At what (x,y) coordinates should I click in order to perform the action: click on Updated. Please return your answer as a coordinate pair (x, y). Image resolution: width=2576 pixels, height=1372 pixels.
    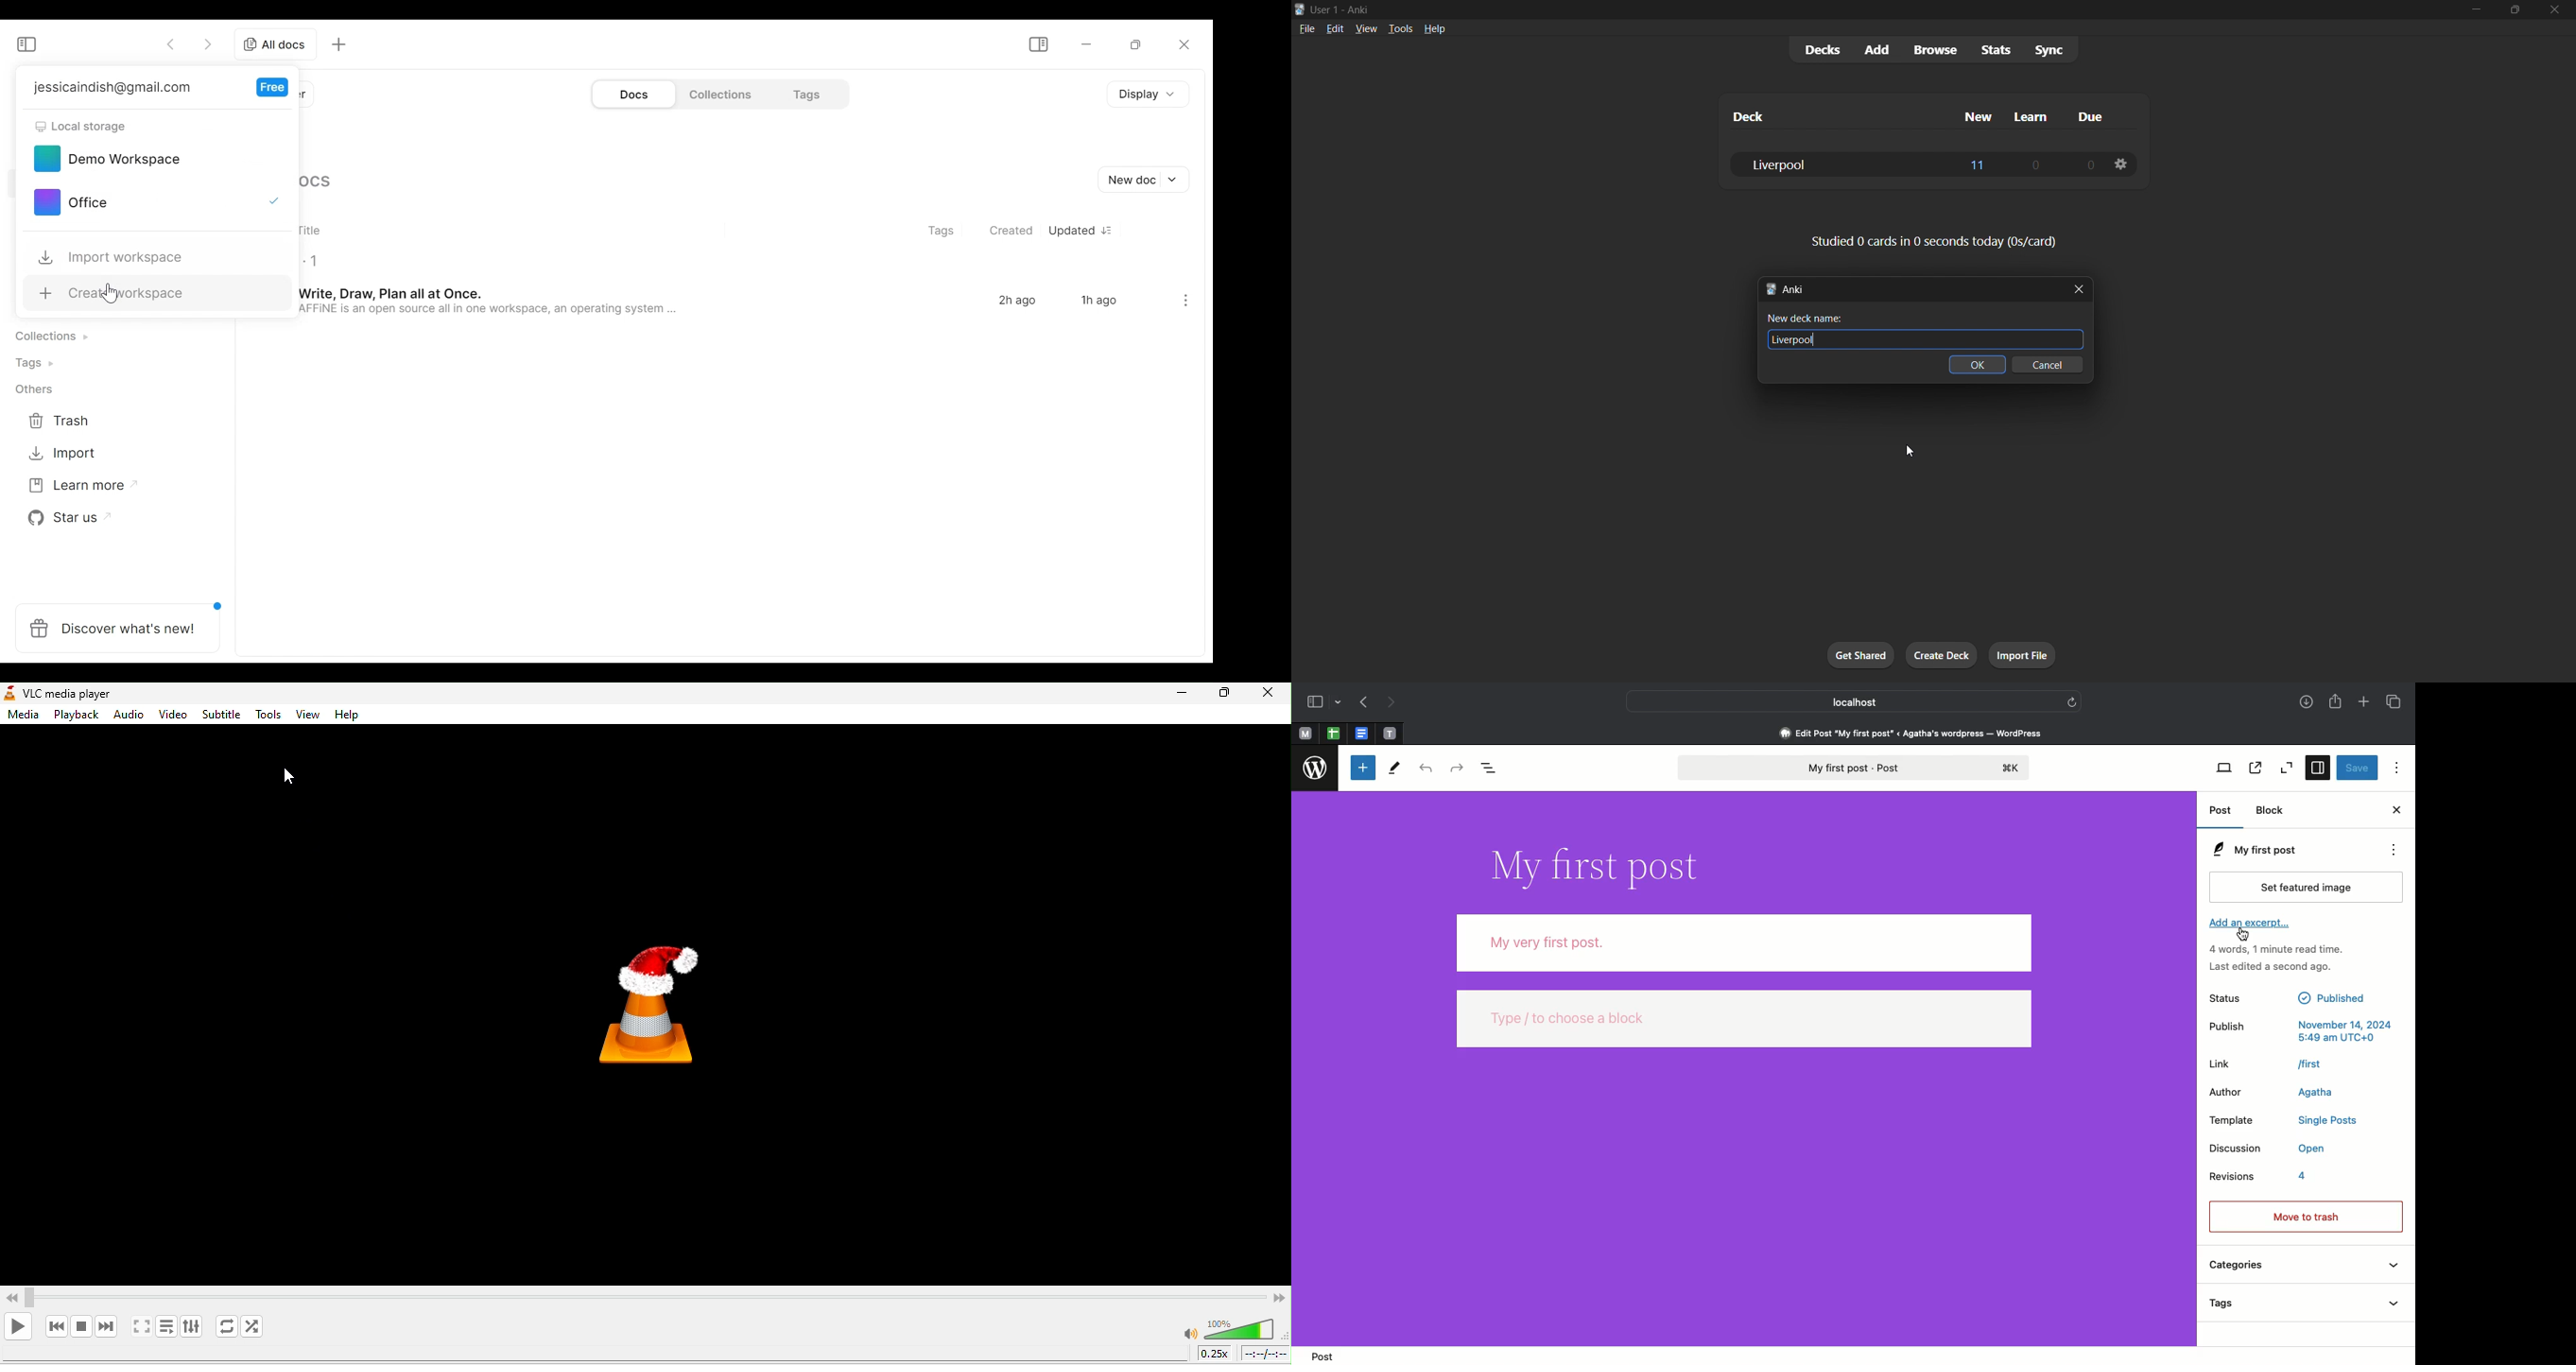
    Looking at the image, I should click on (1084, 231).